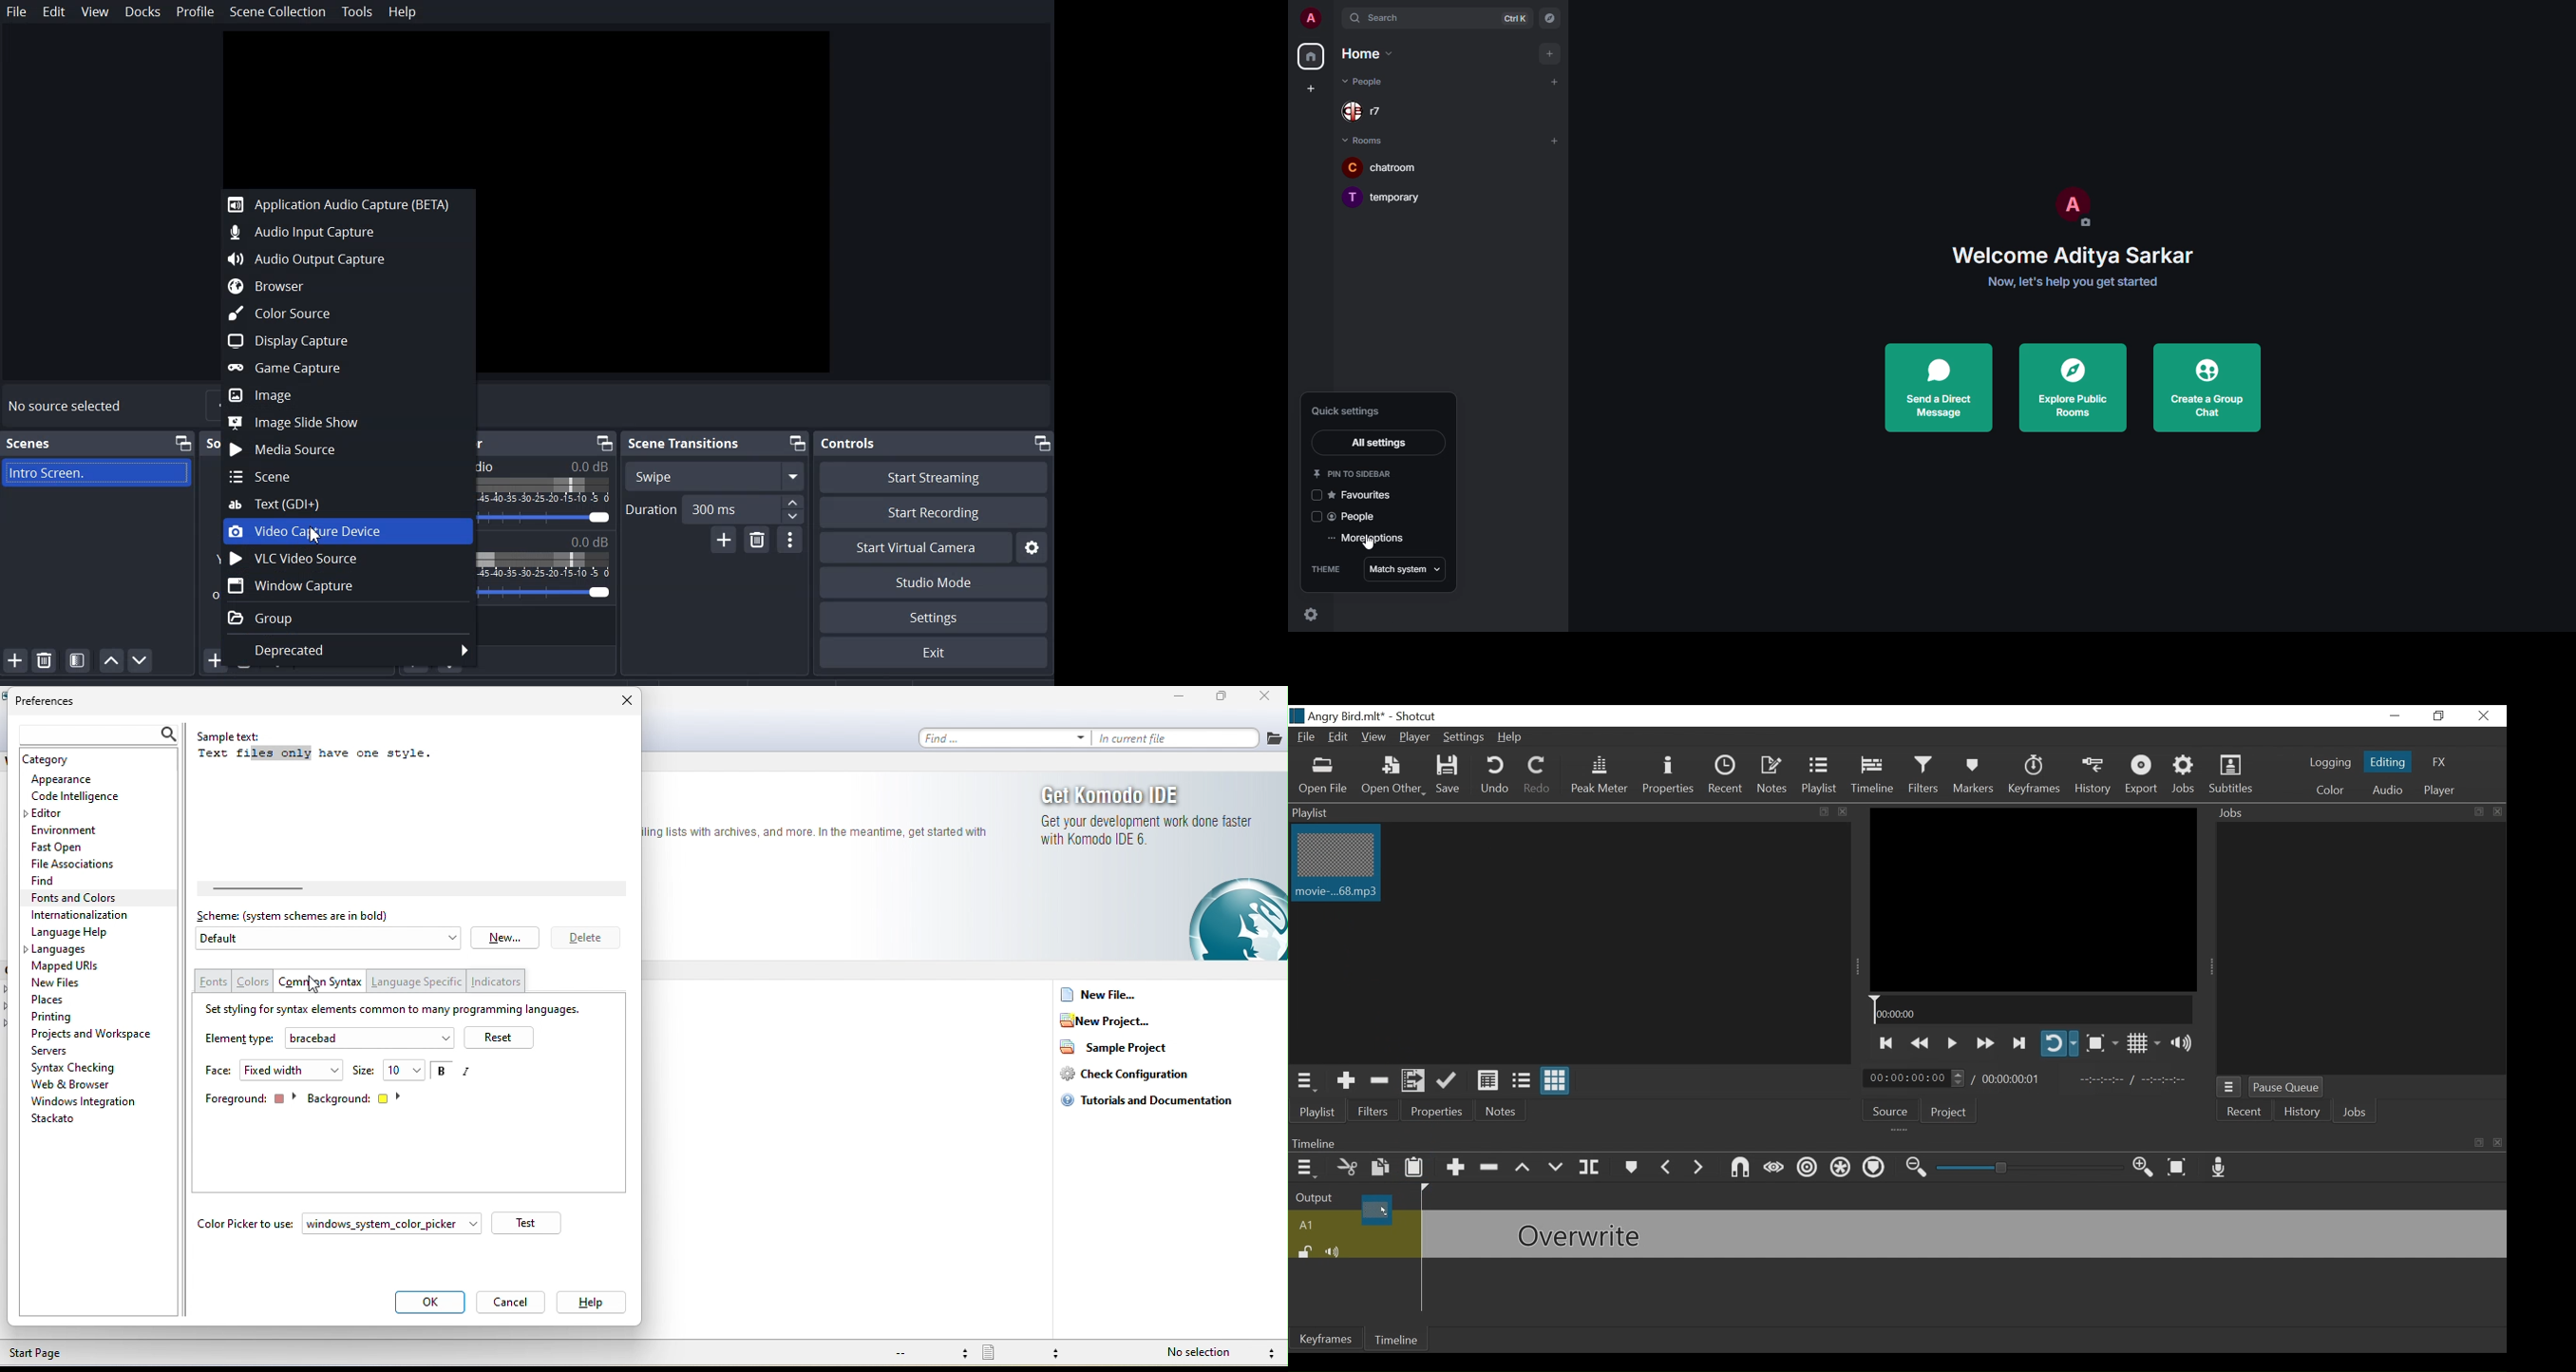 This screenshot has width=2576, height=1372. What do you see at coordinates (278, 12) in the screenshot?
I see `Scene Collection` at bounding box center [278, 12].